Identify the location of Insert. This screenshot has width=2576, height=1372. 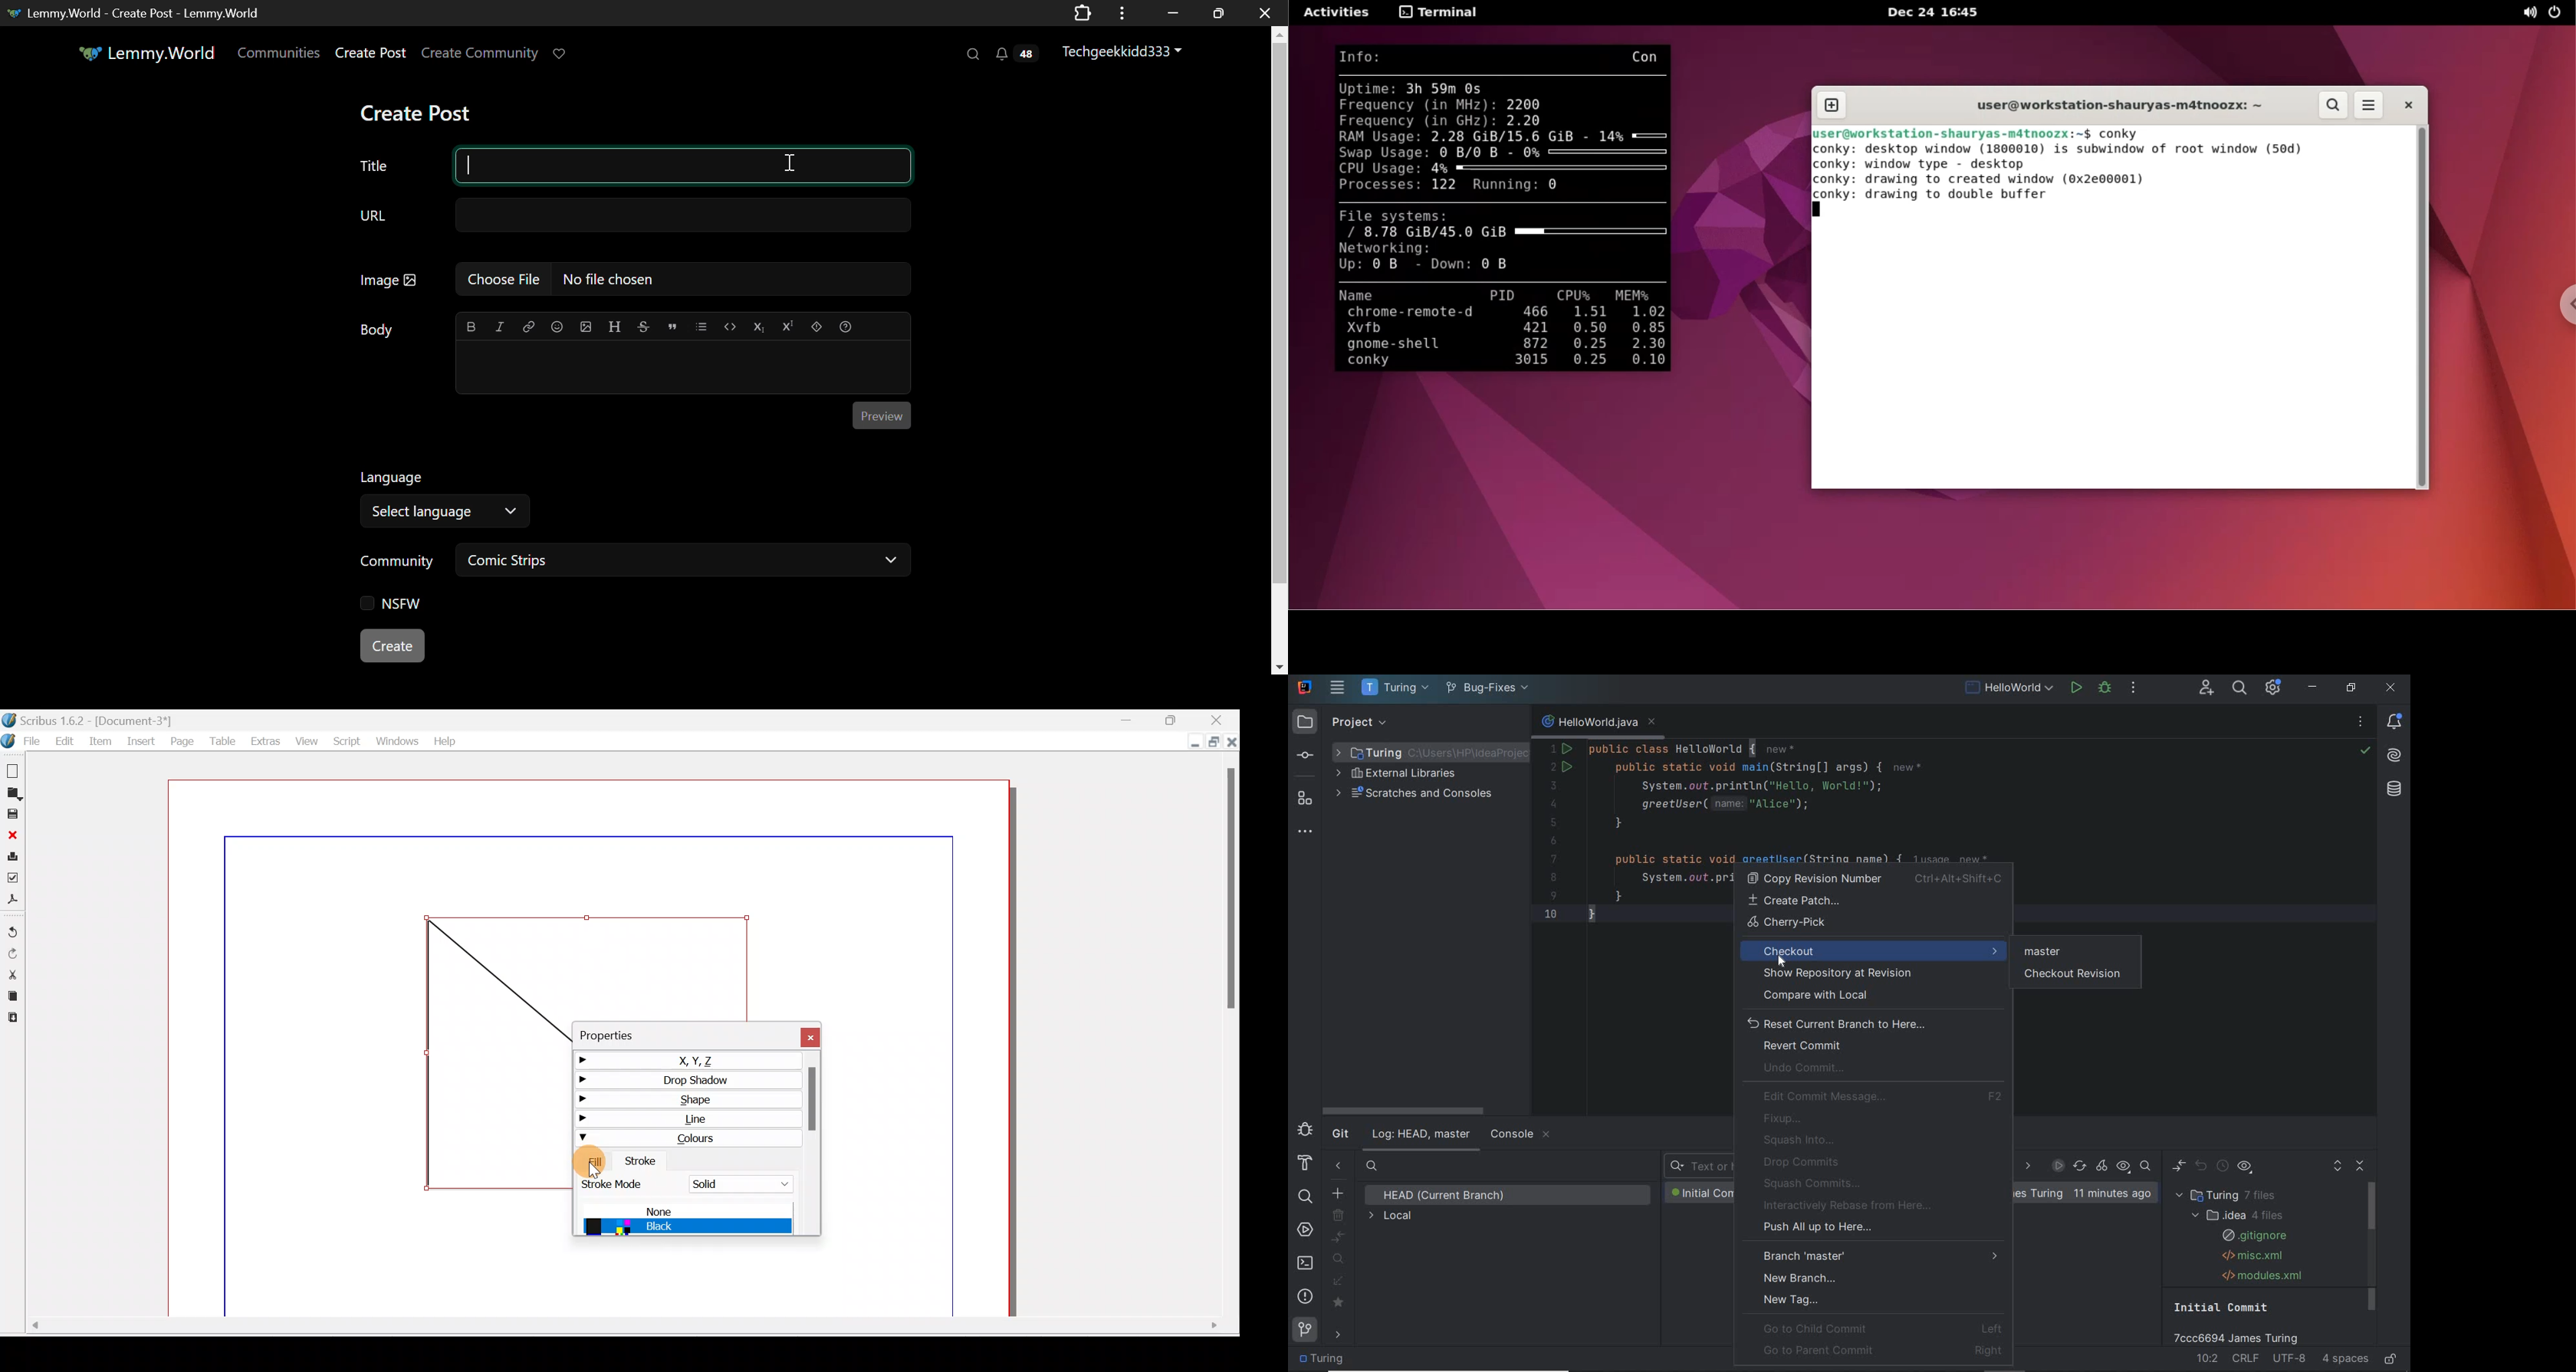
(140, 743).